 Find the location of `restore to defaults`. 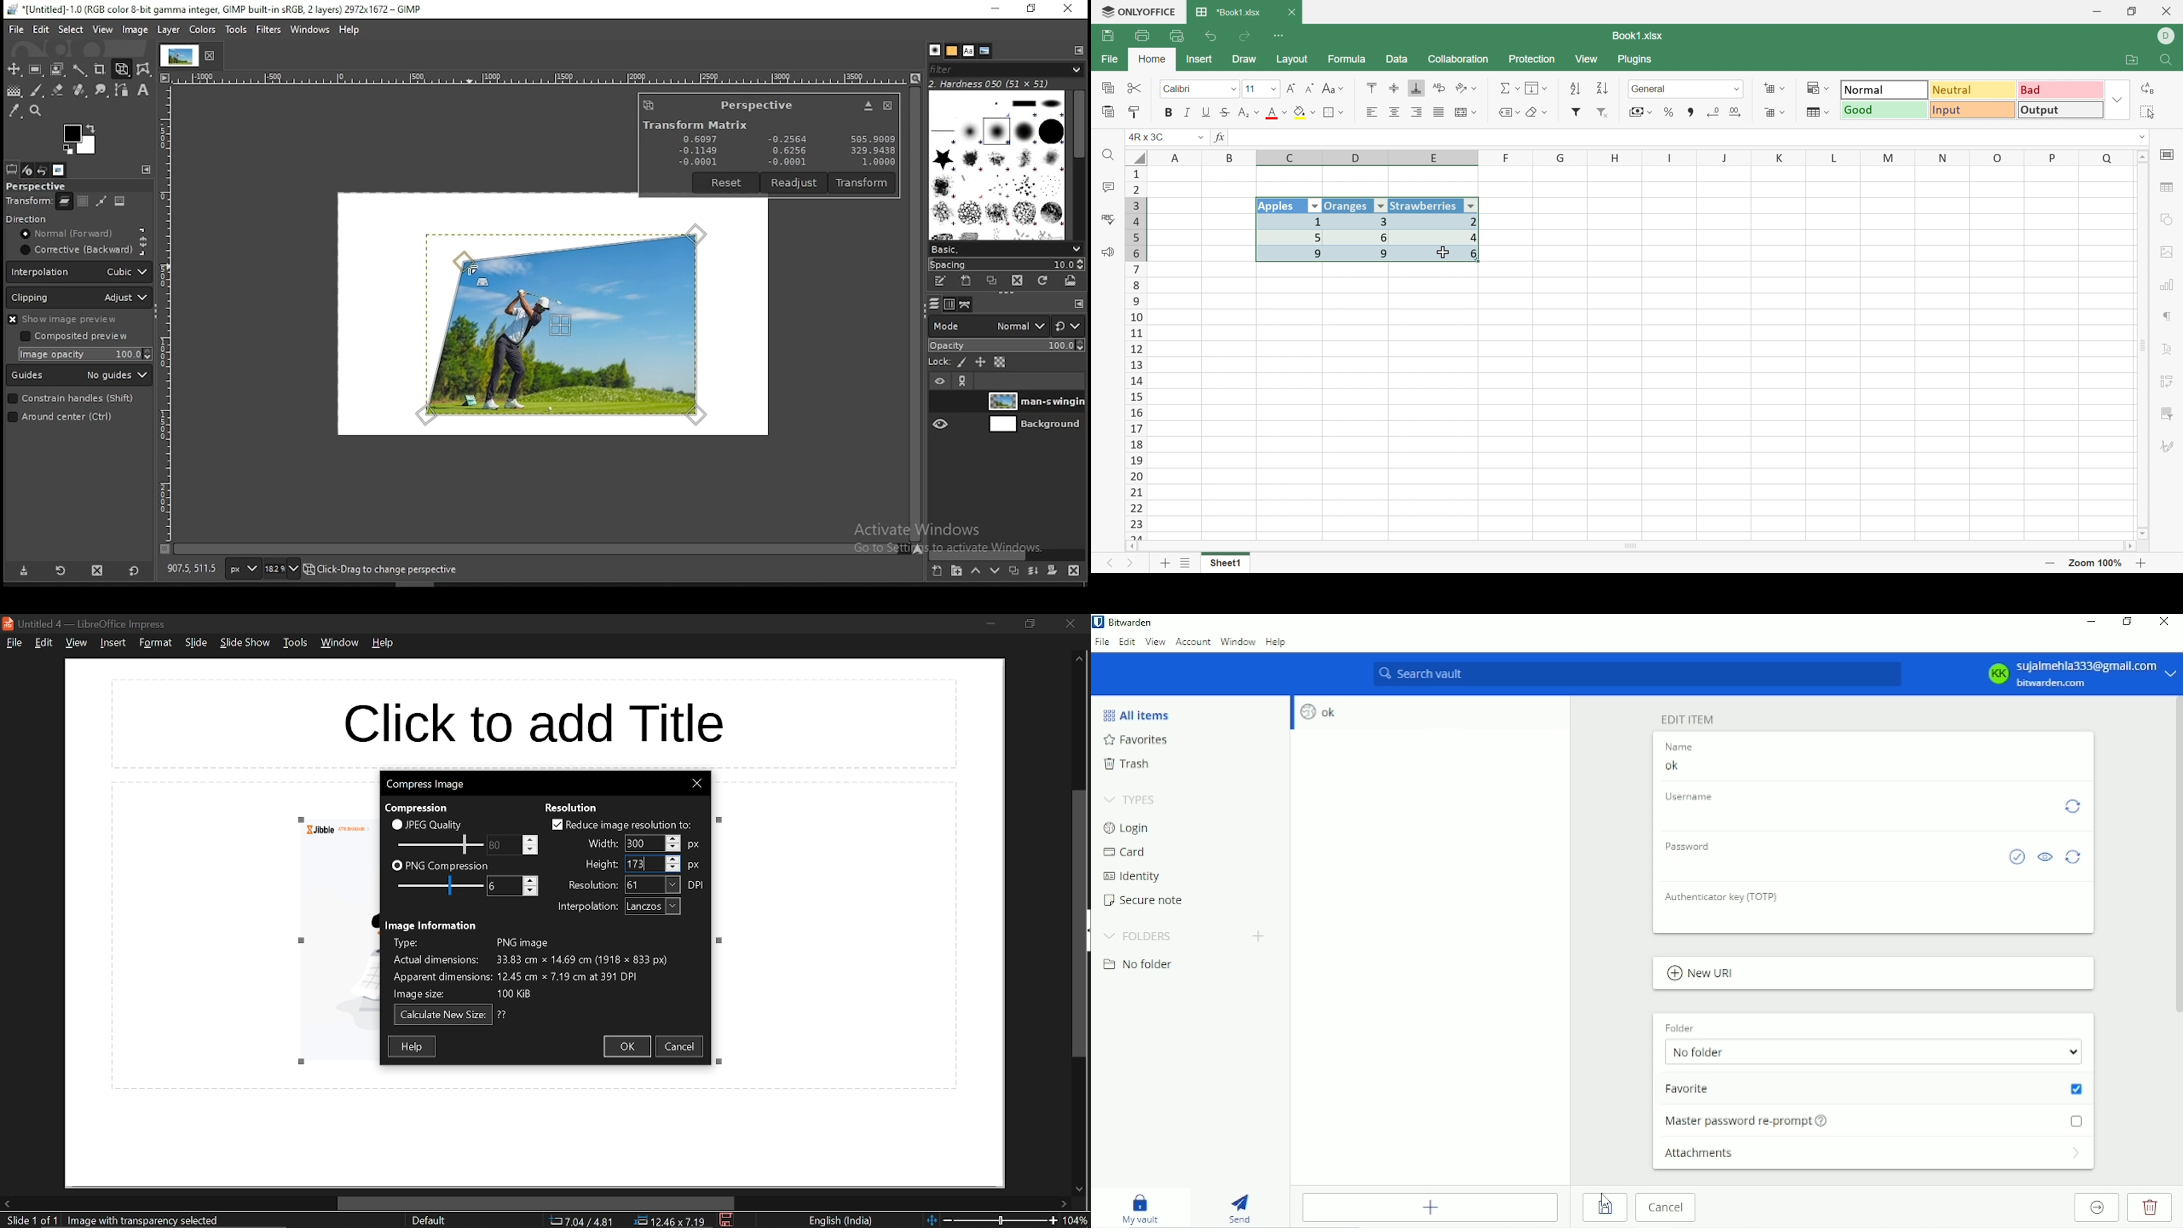

restore to defaults is located at coordinates (133, 570).